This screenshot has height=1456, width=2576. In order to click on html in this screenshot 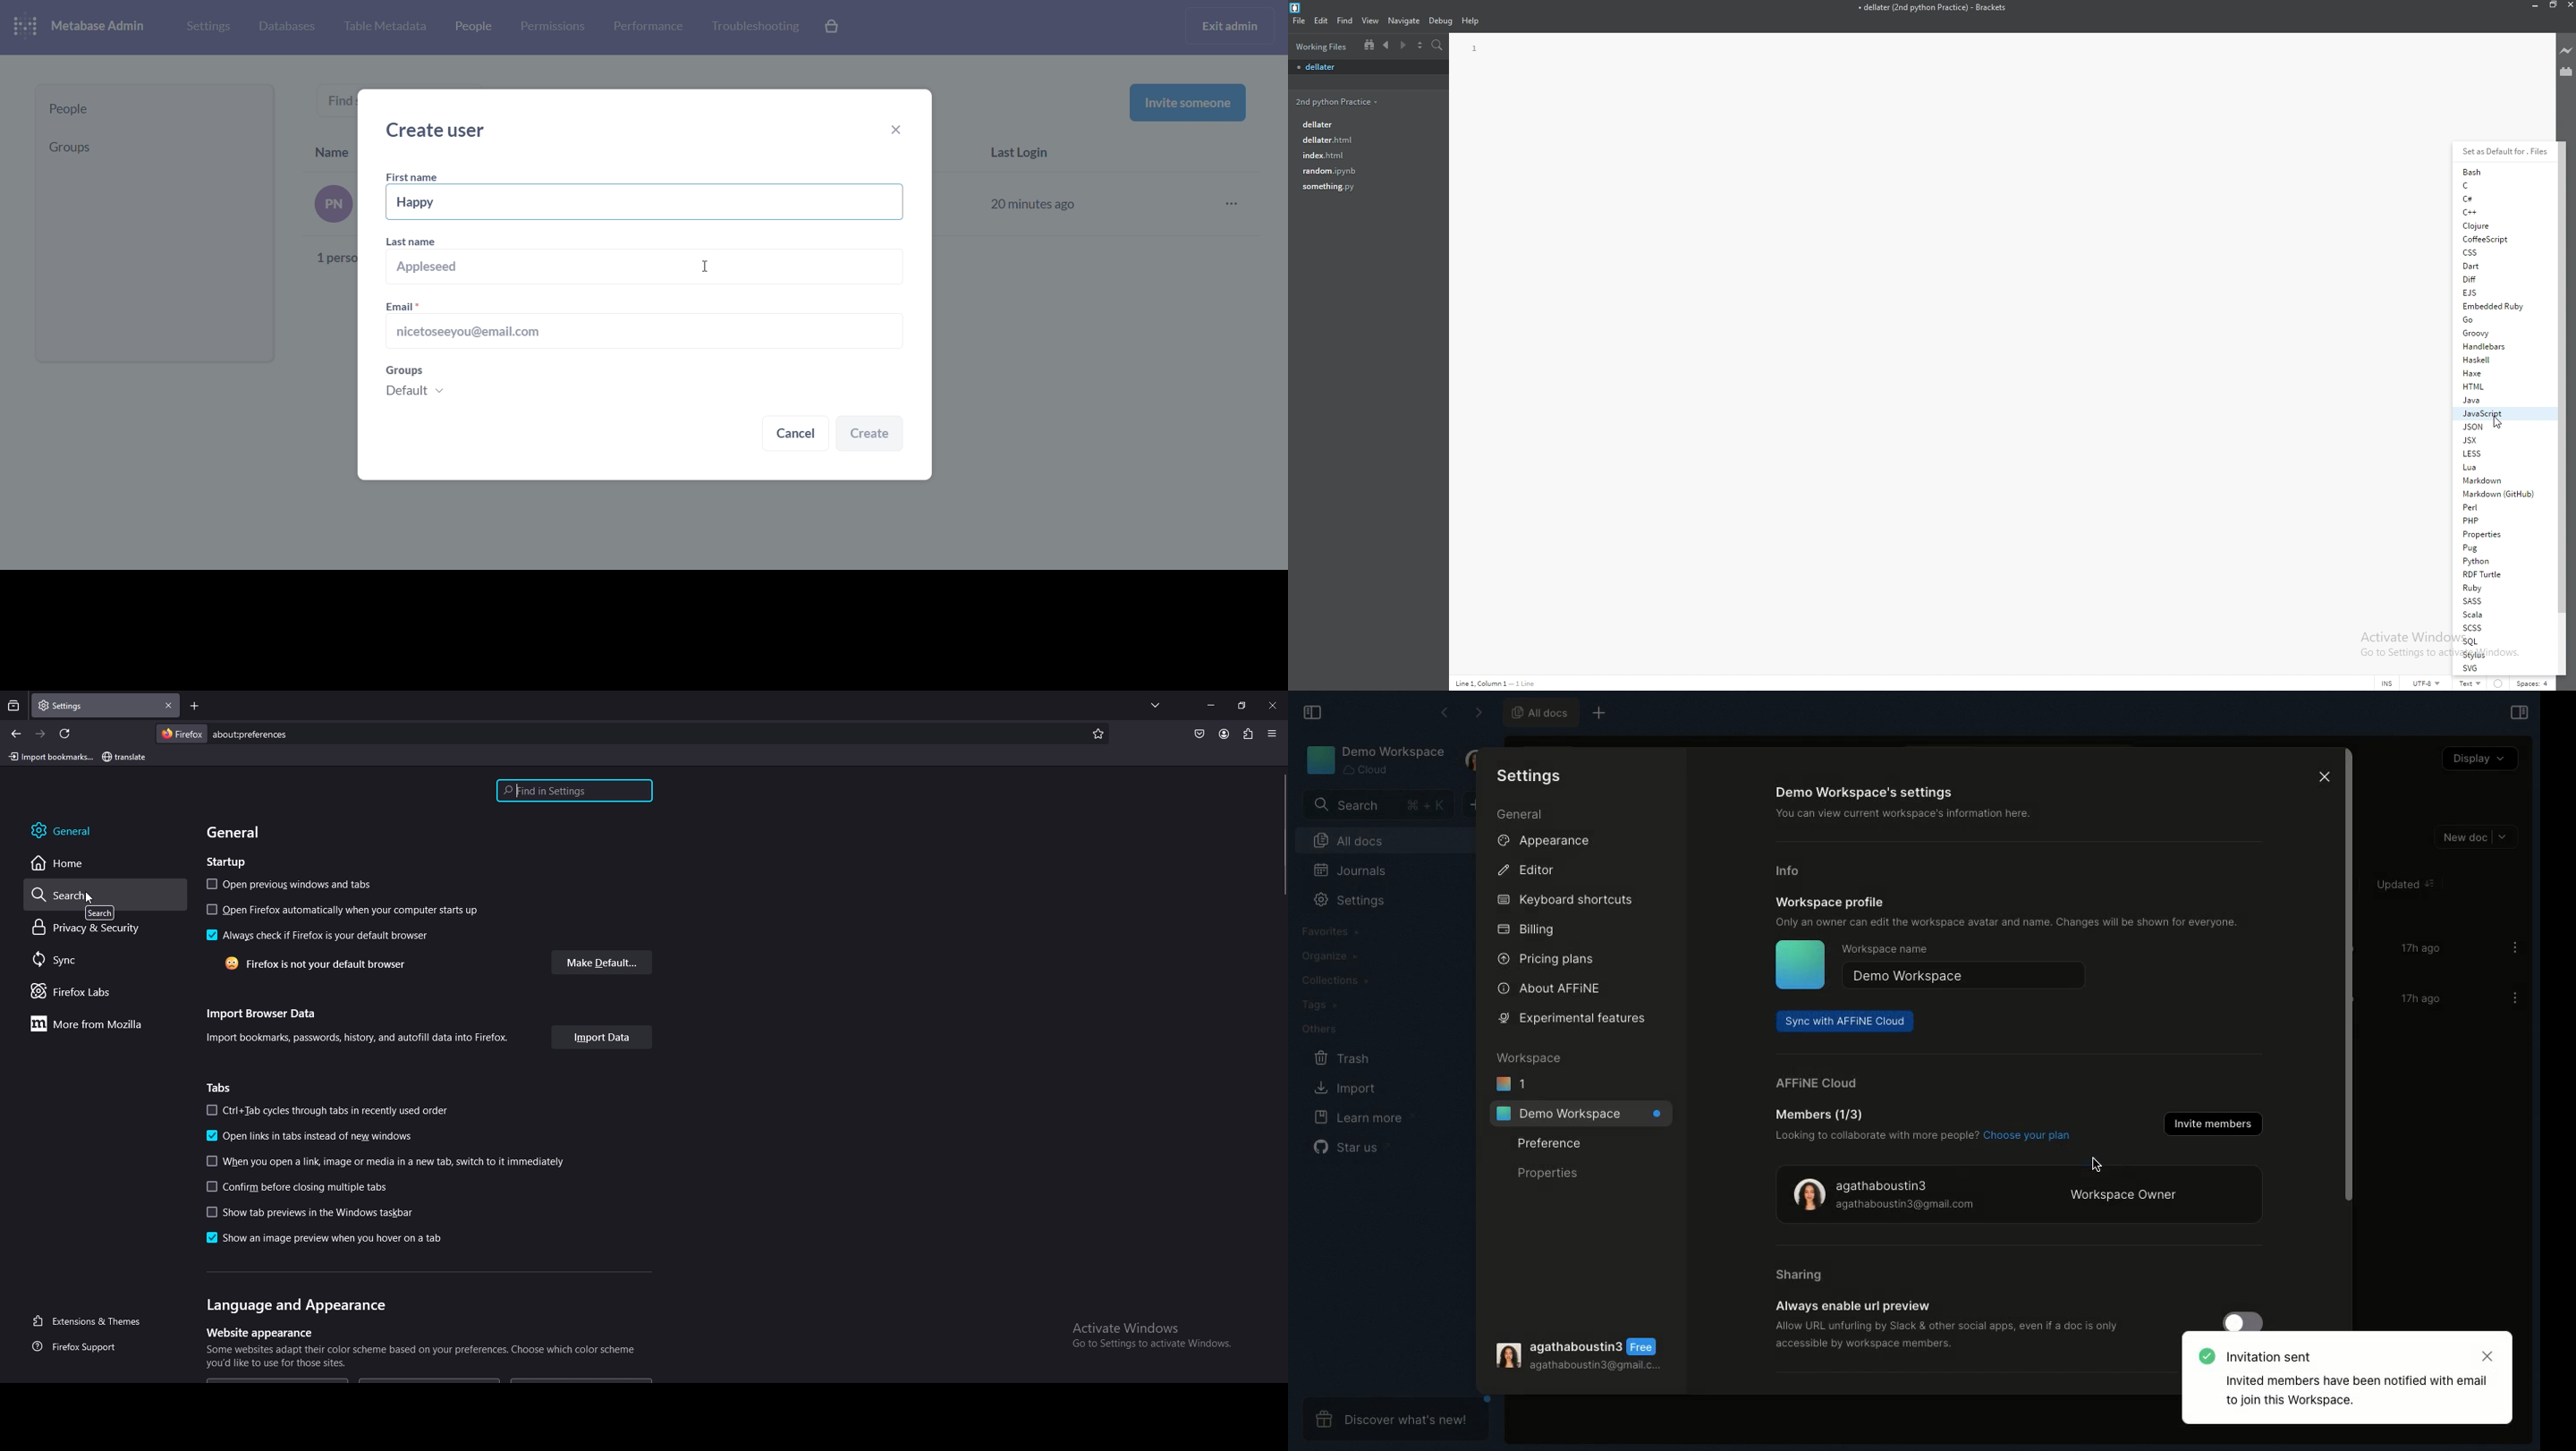, I will do `click(2502, 386)`.